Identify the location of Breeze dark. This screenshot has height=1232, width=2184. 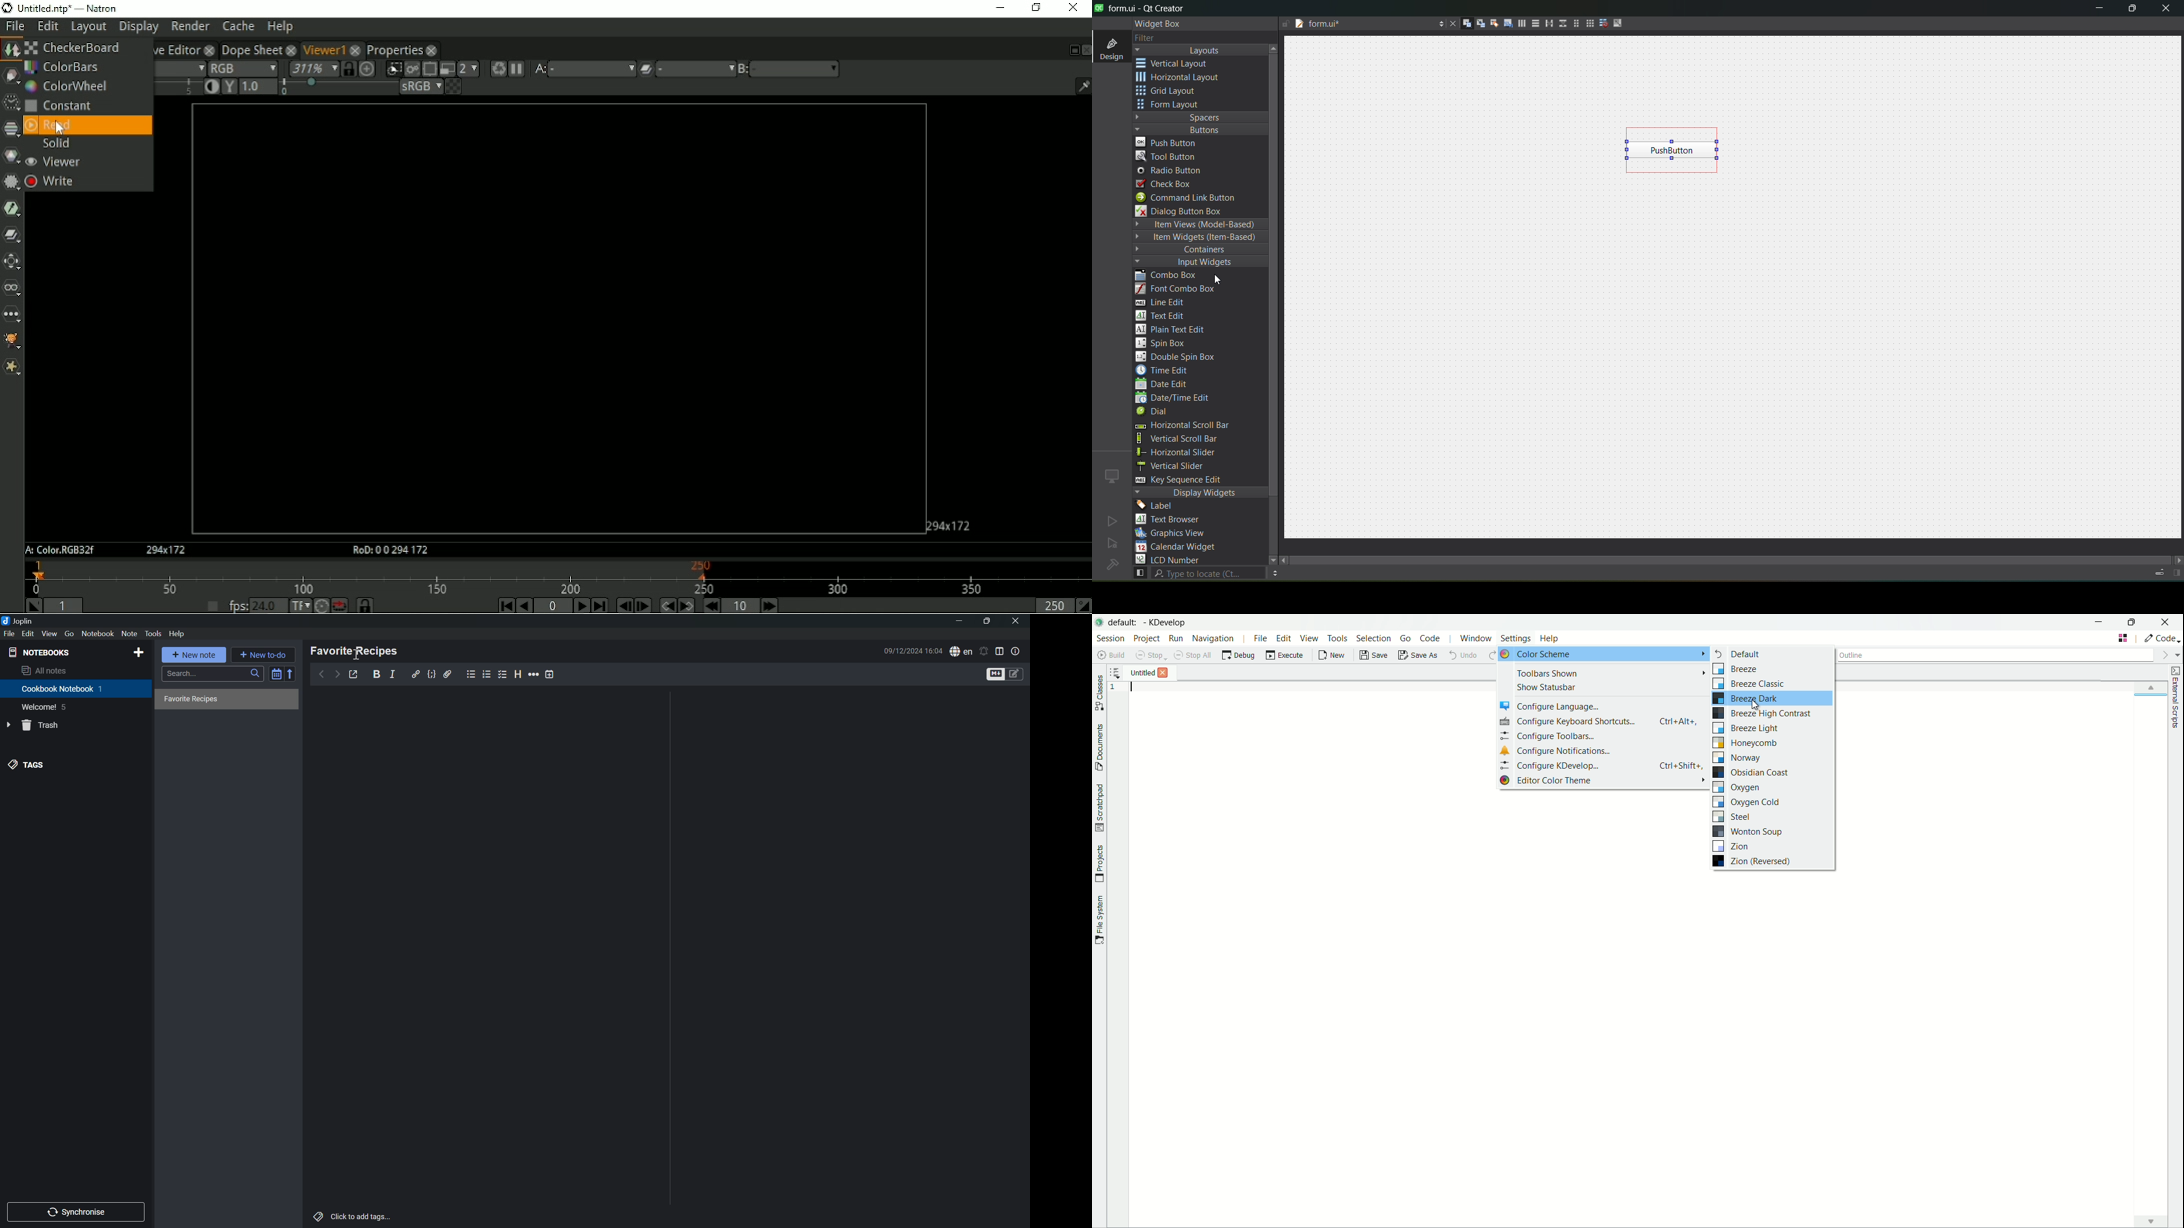
(1761, 699).